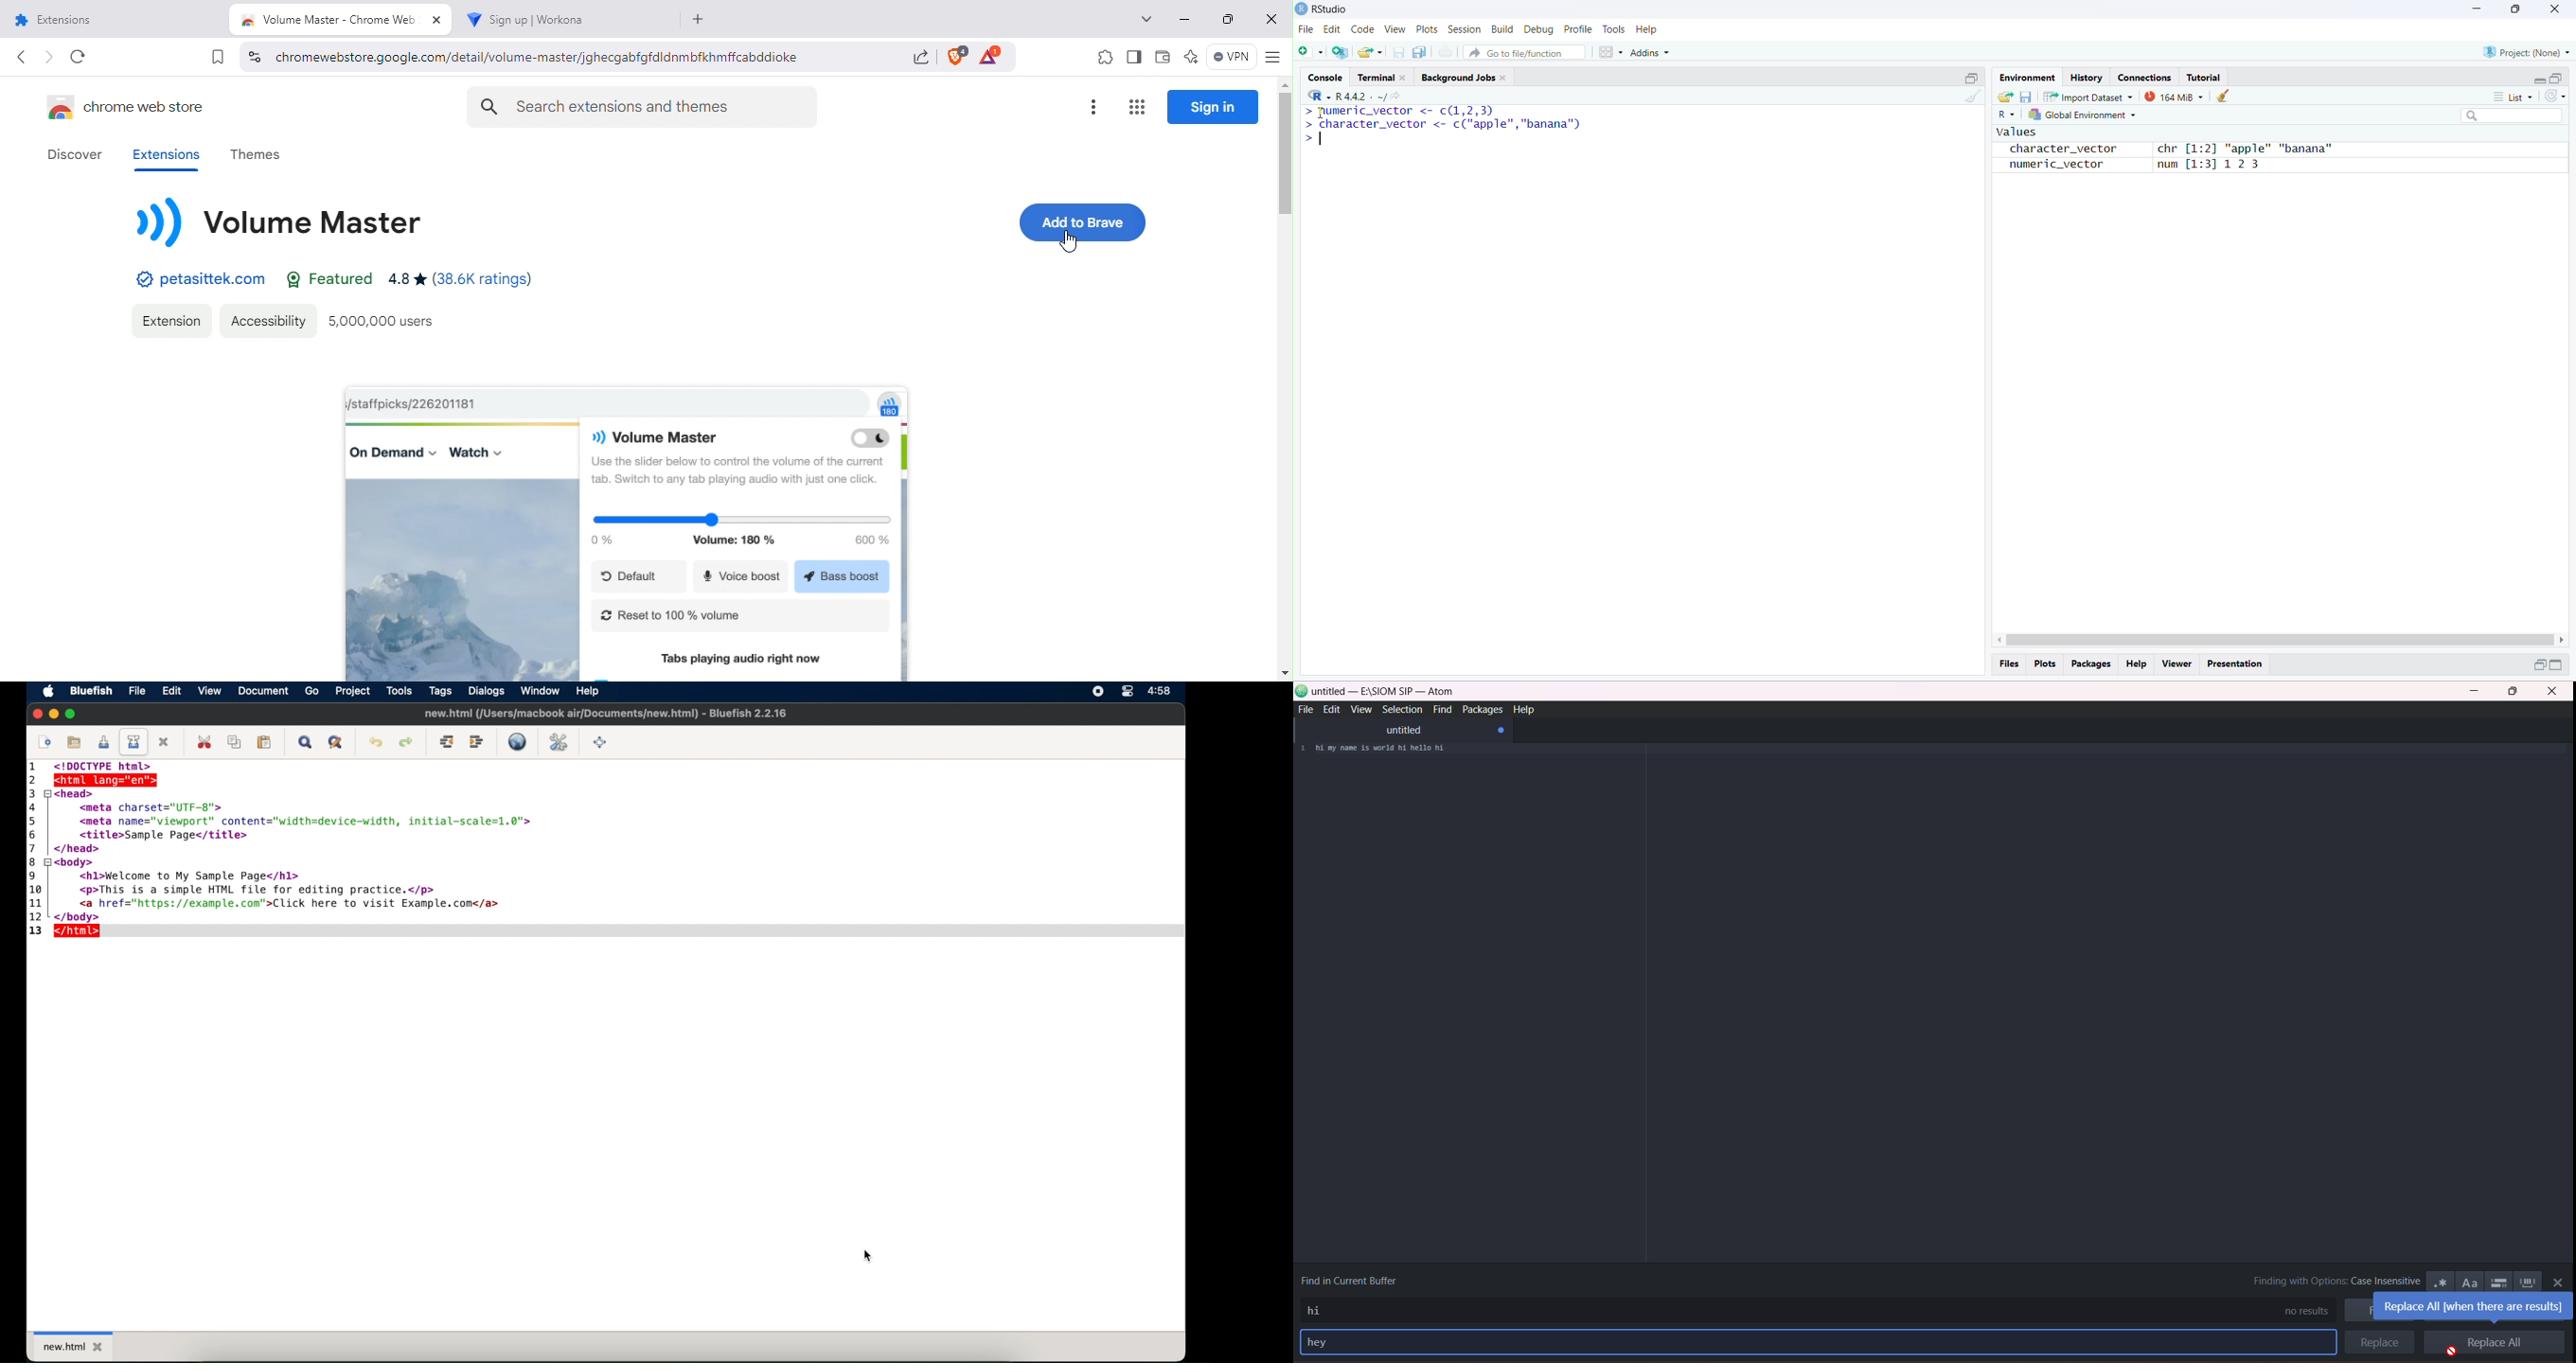  Describe the element at coordinates (1333, 8) in the screenshot. I see `RStudio` at that location.